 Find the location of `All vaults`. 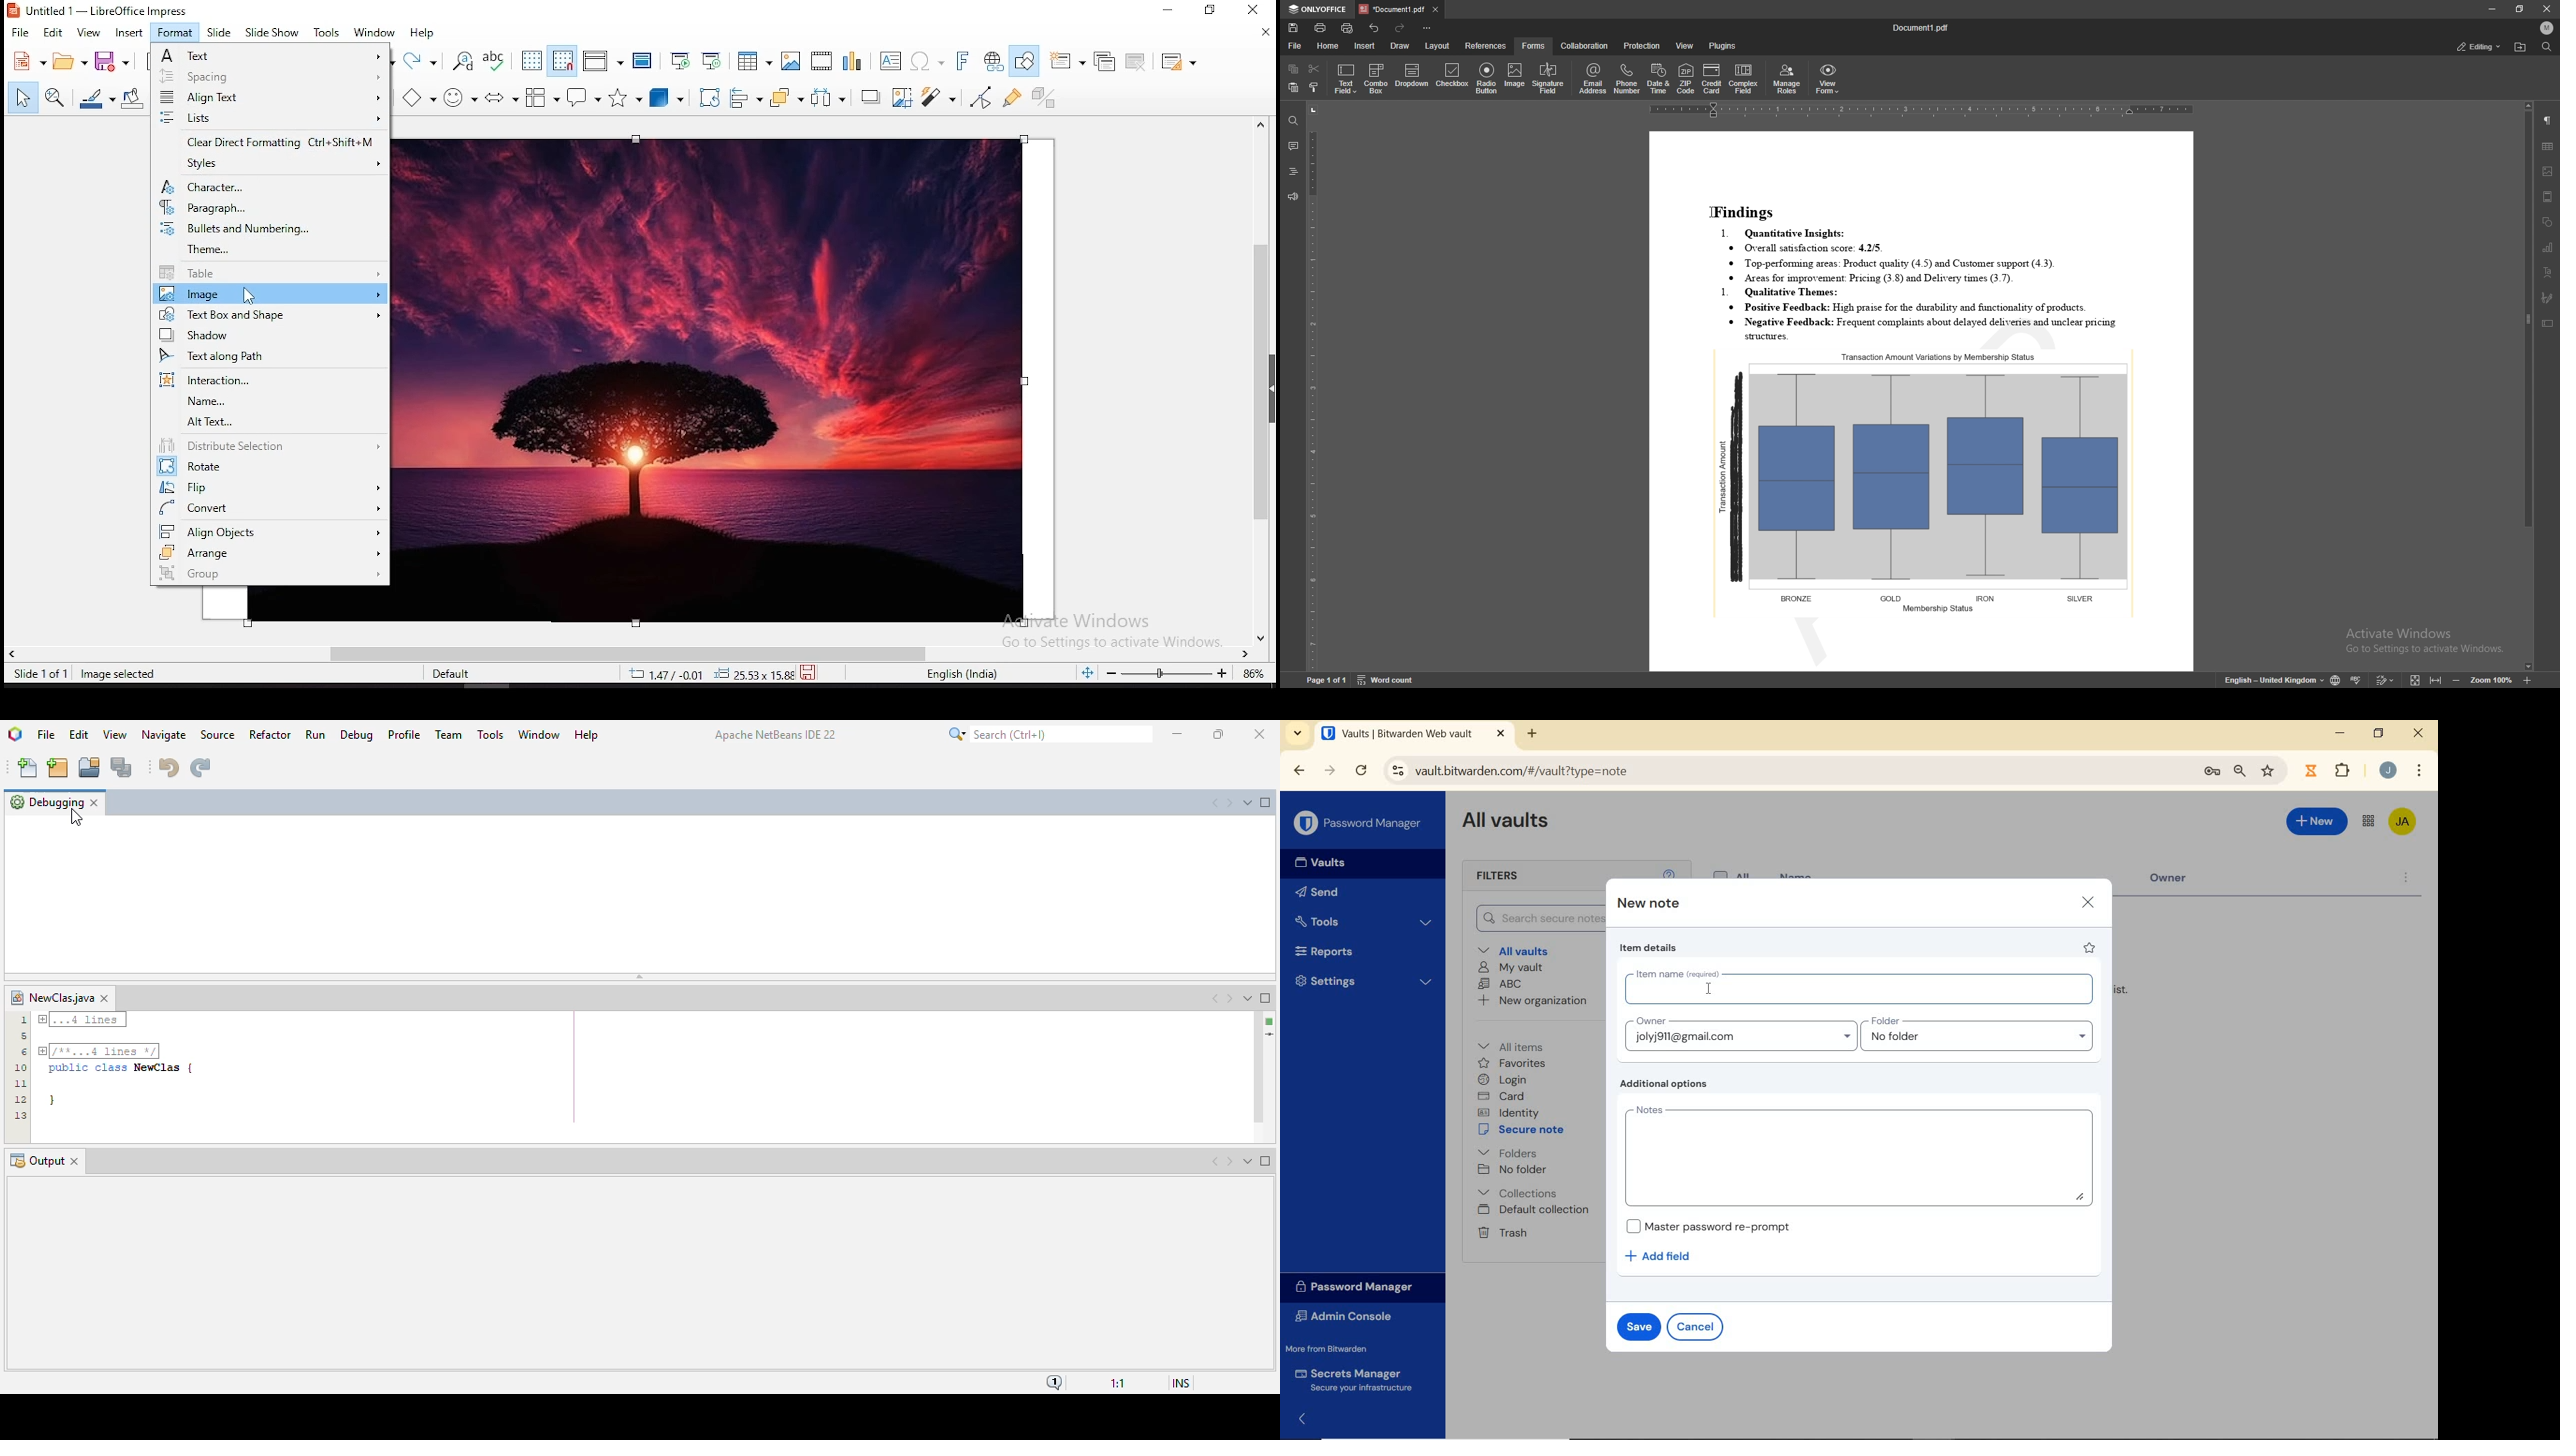

All vaults is located at coordinates (1515, 950).